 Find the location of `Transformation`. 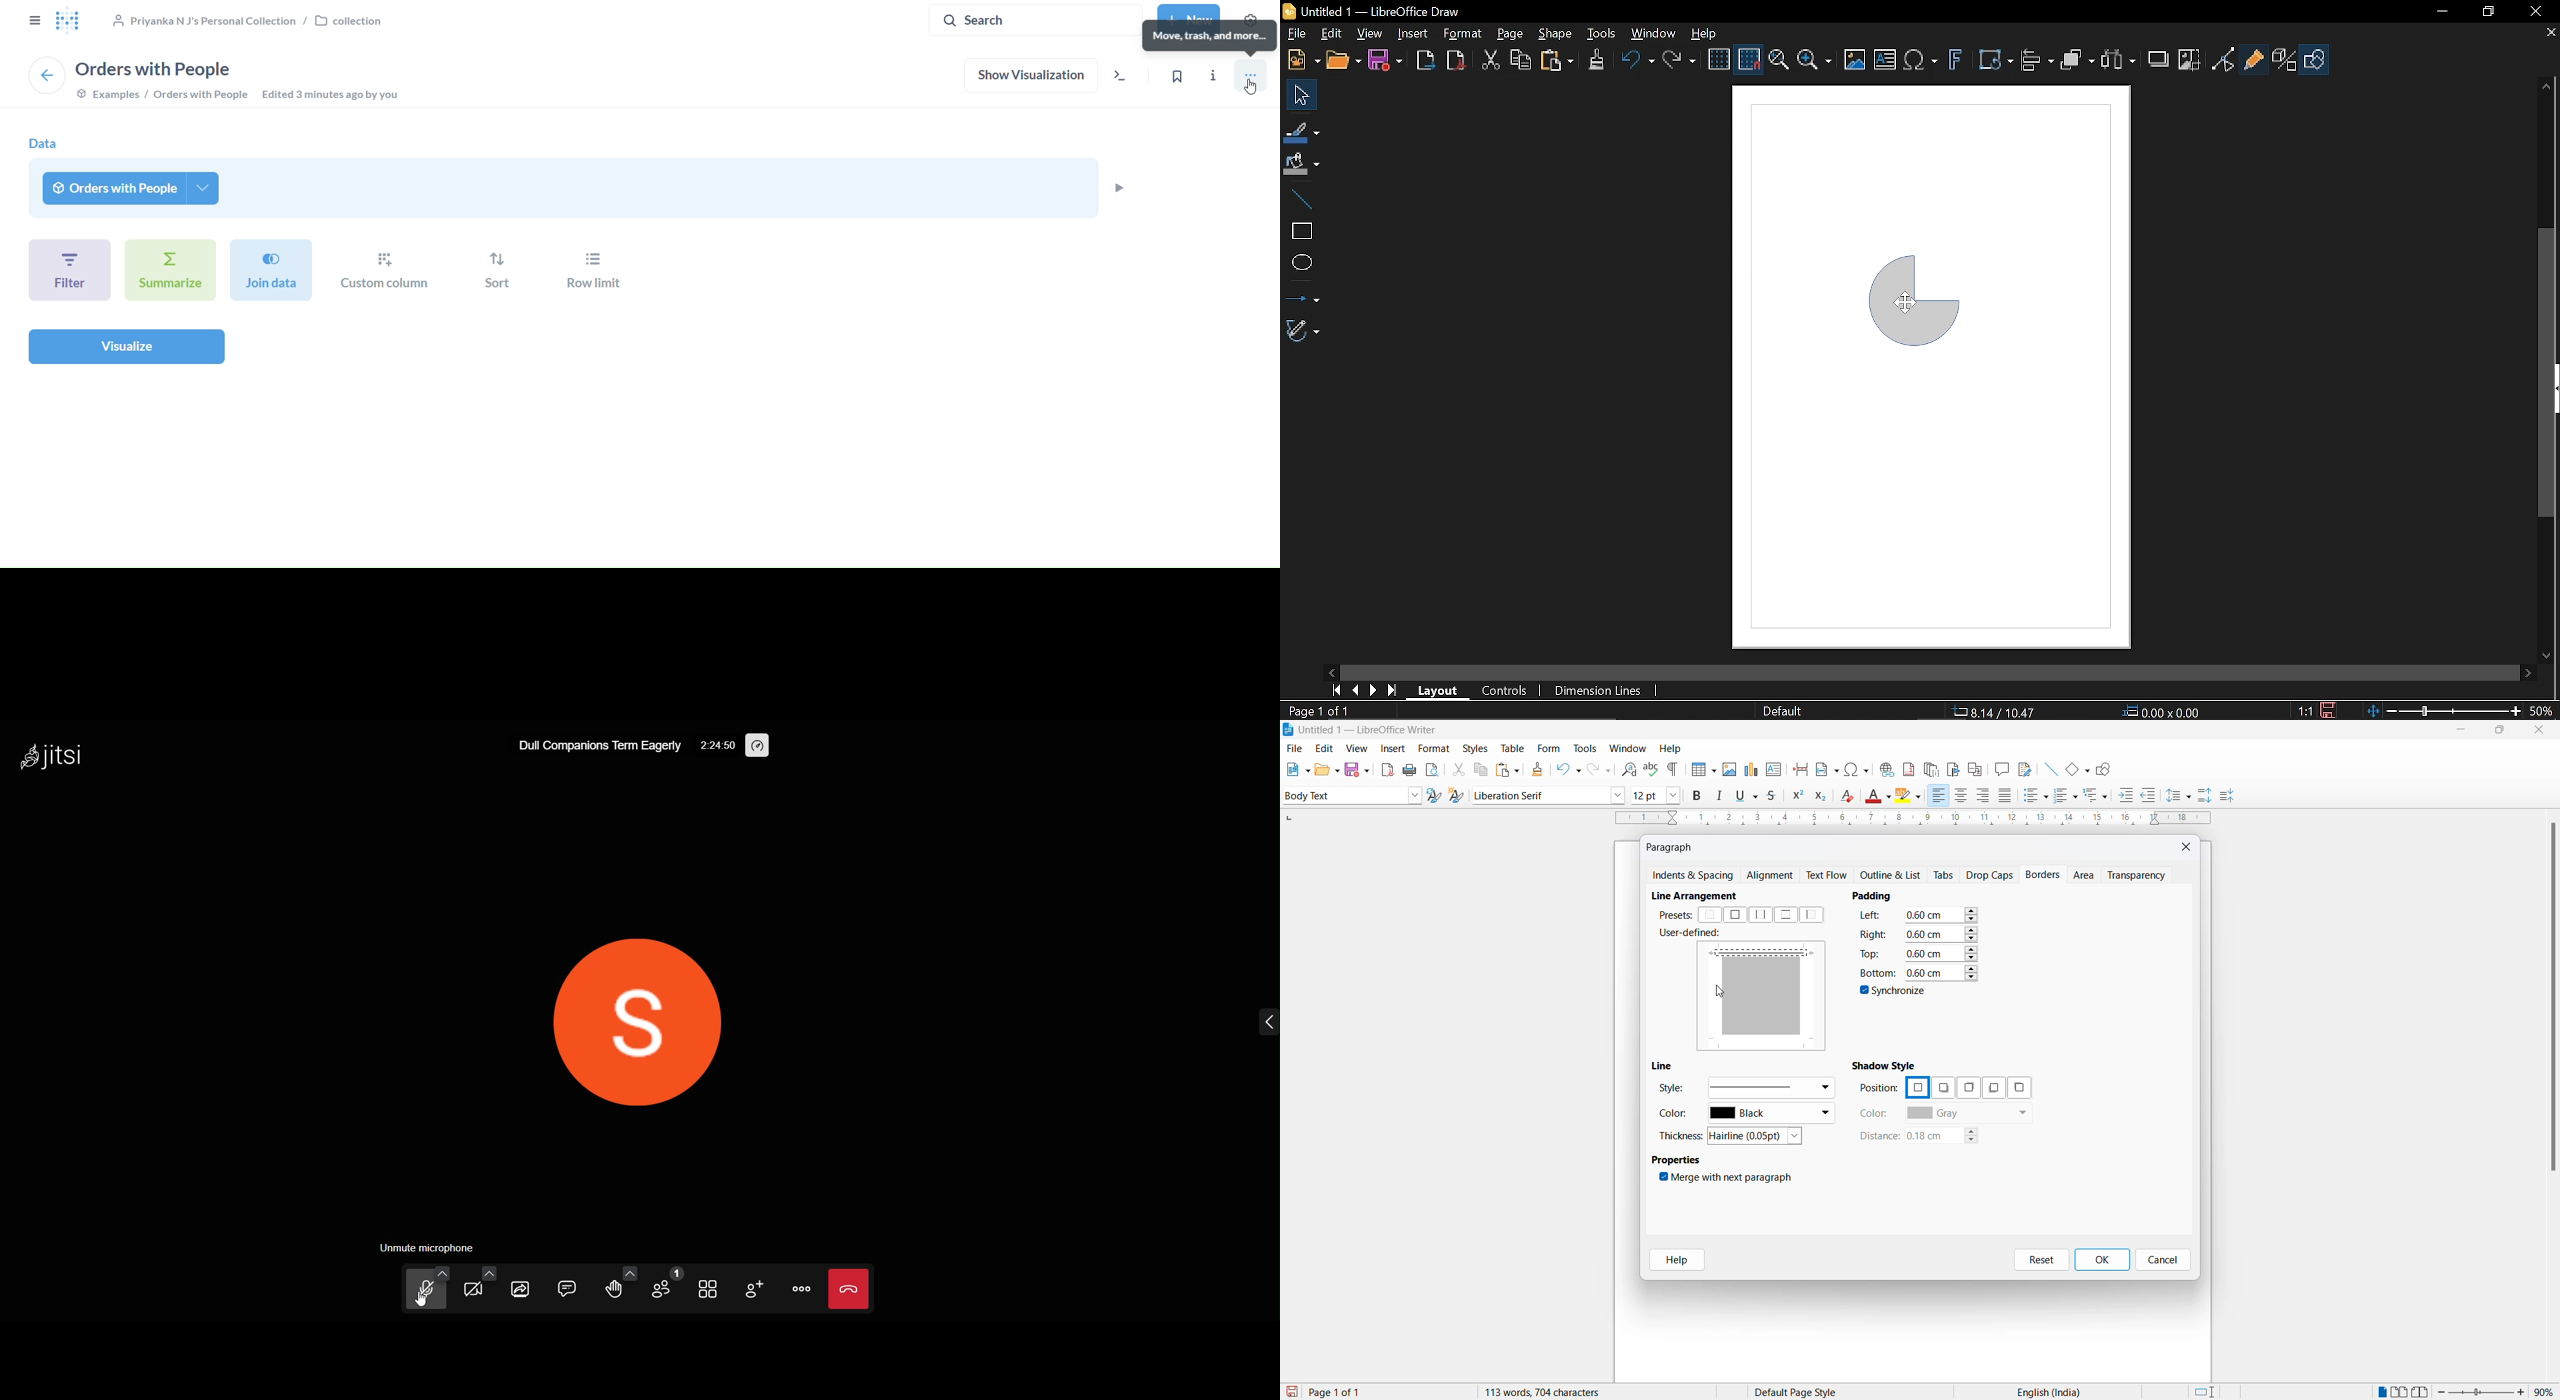

Transformation is located at coordinates (1996, 60).